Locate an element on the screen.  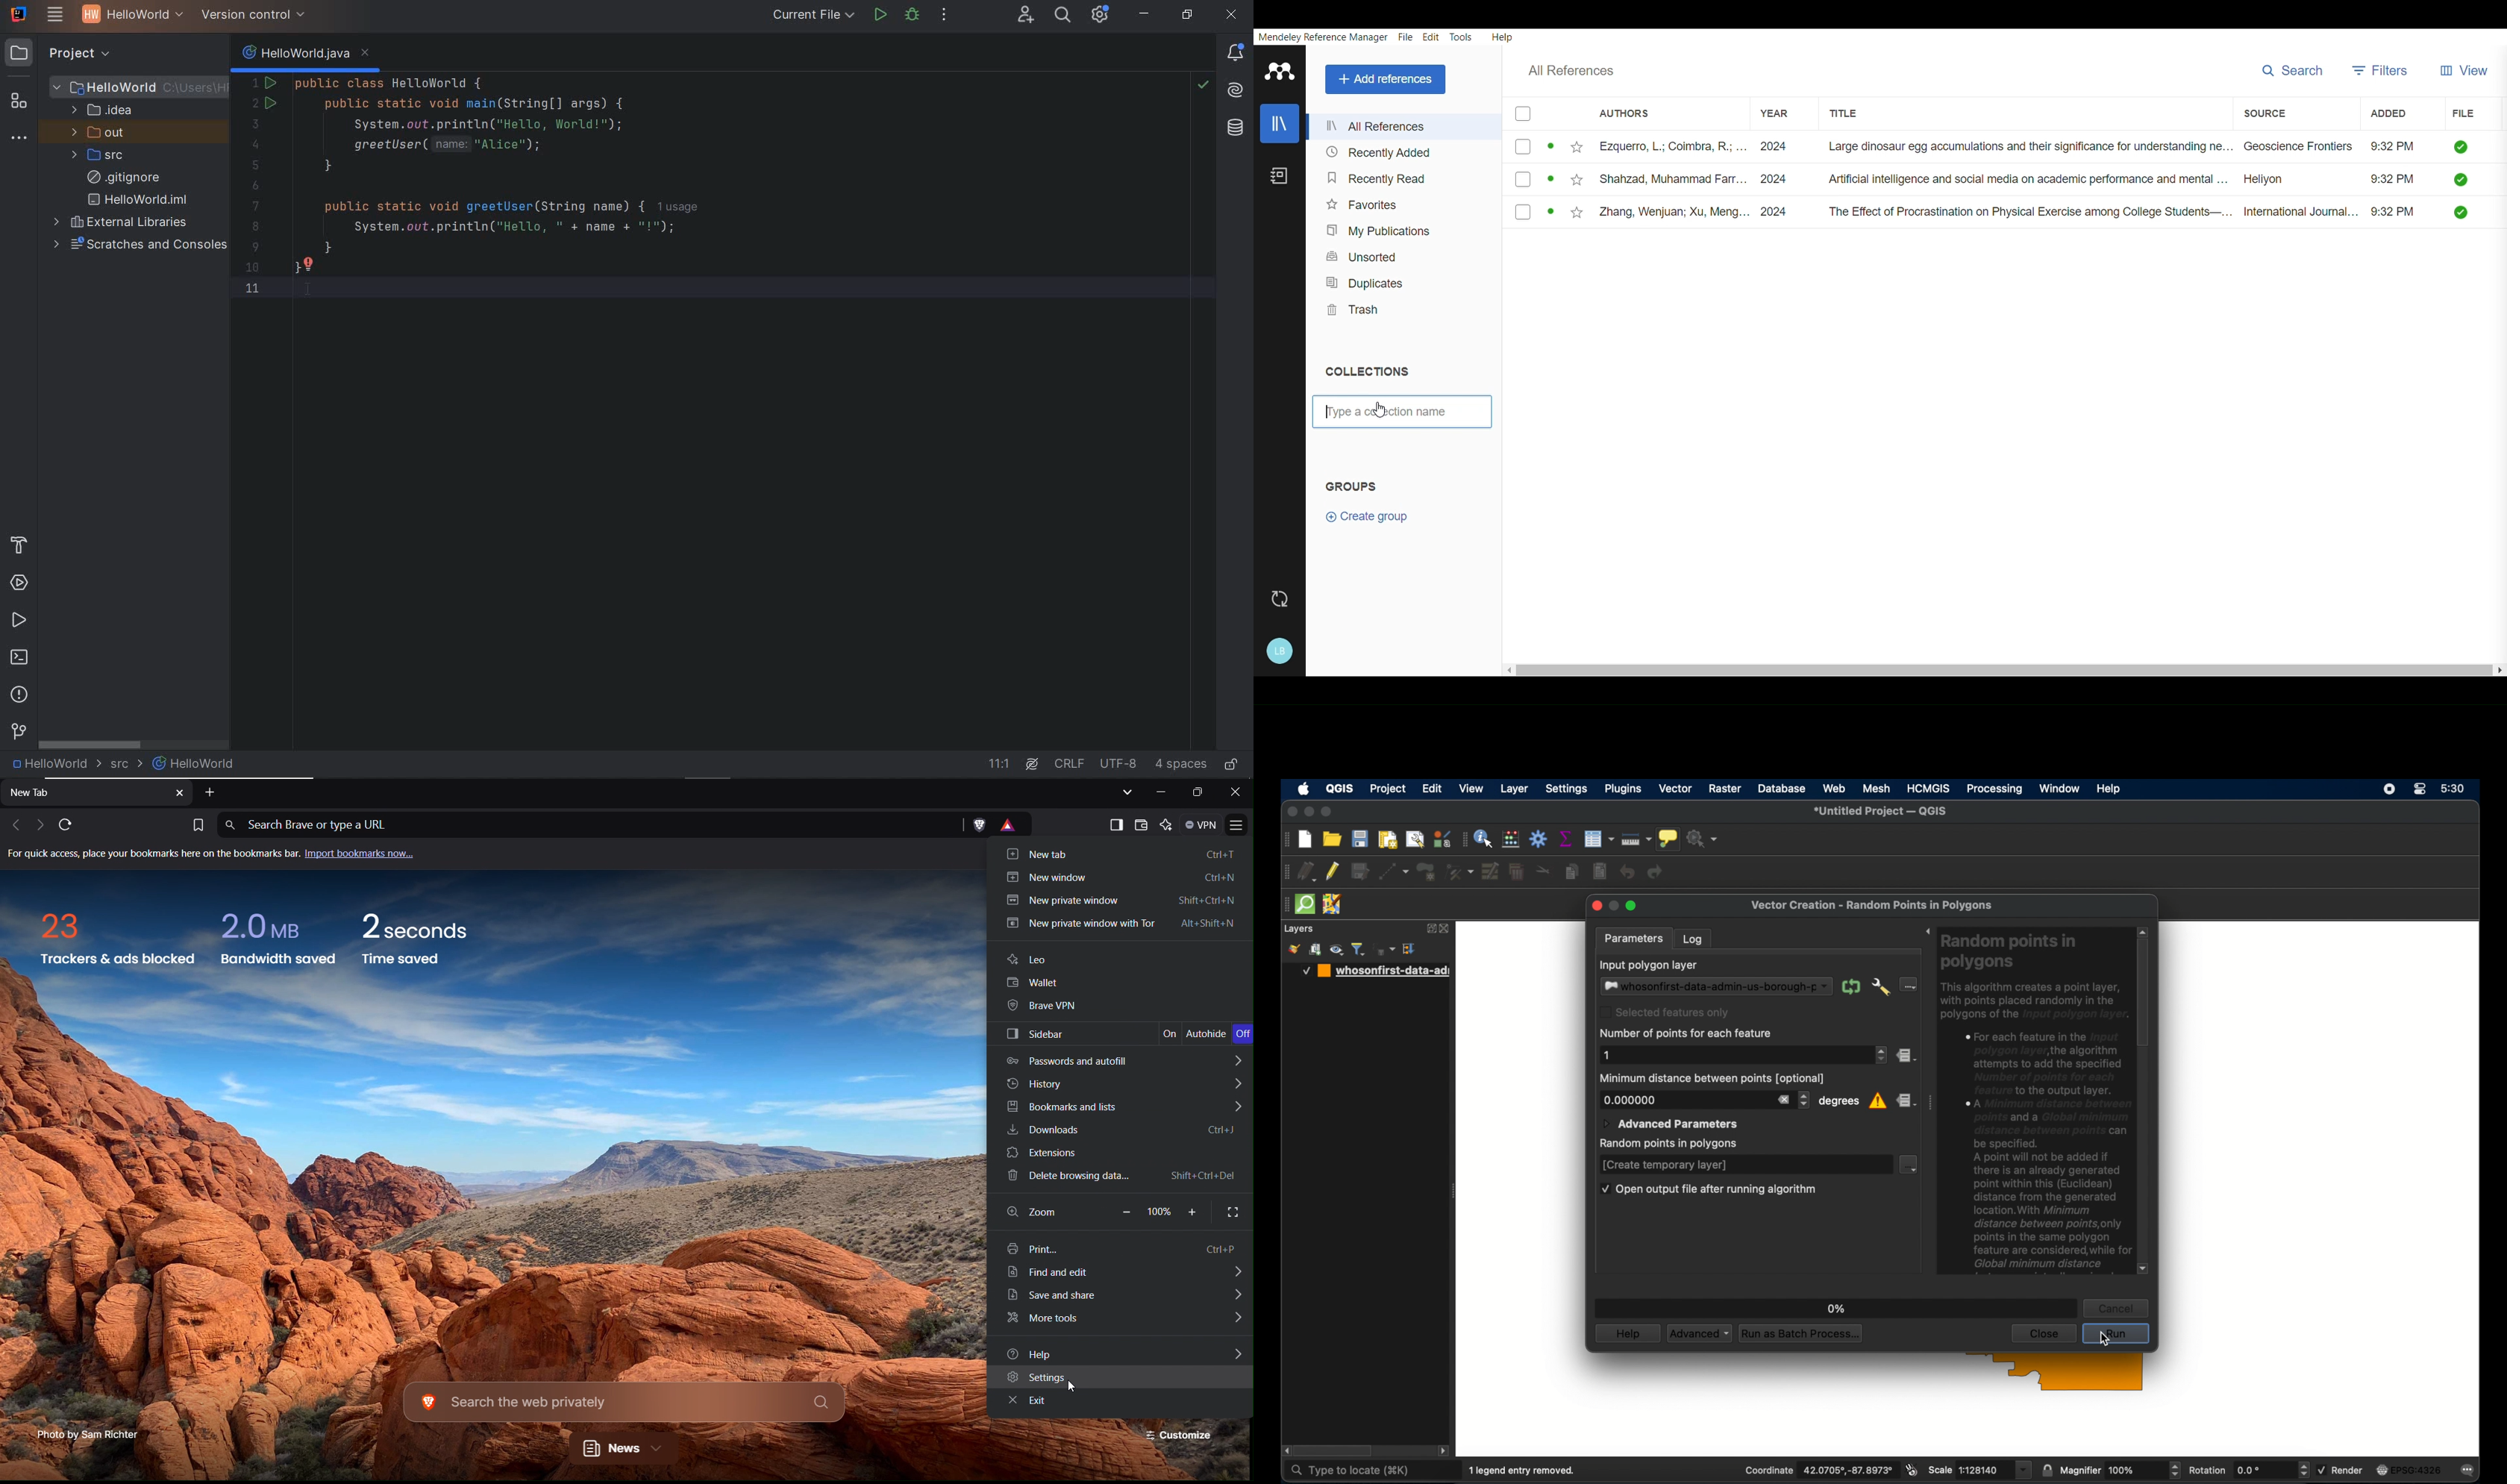
Textbox is located at coordinates (1399, 414).